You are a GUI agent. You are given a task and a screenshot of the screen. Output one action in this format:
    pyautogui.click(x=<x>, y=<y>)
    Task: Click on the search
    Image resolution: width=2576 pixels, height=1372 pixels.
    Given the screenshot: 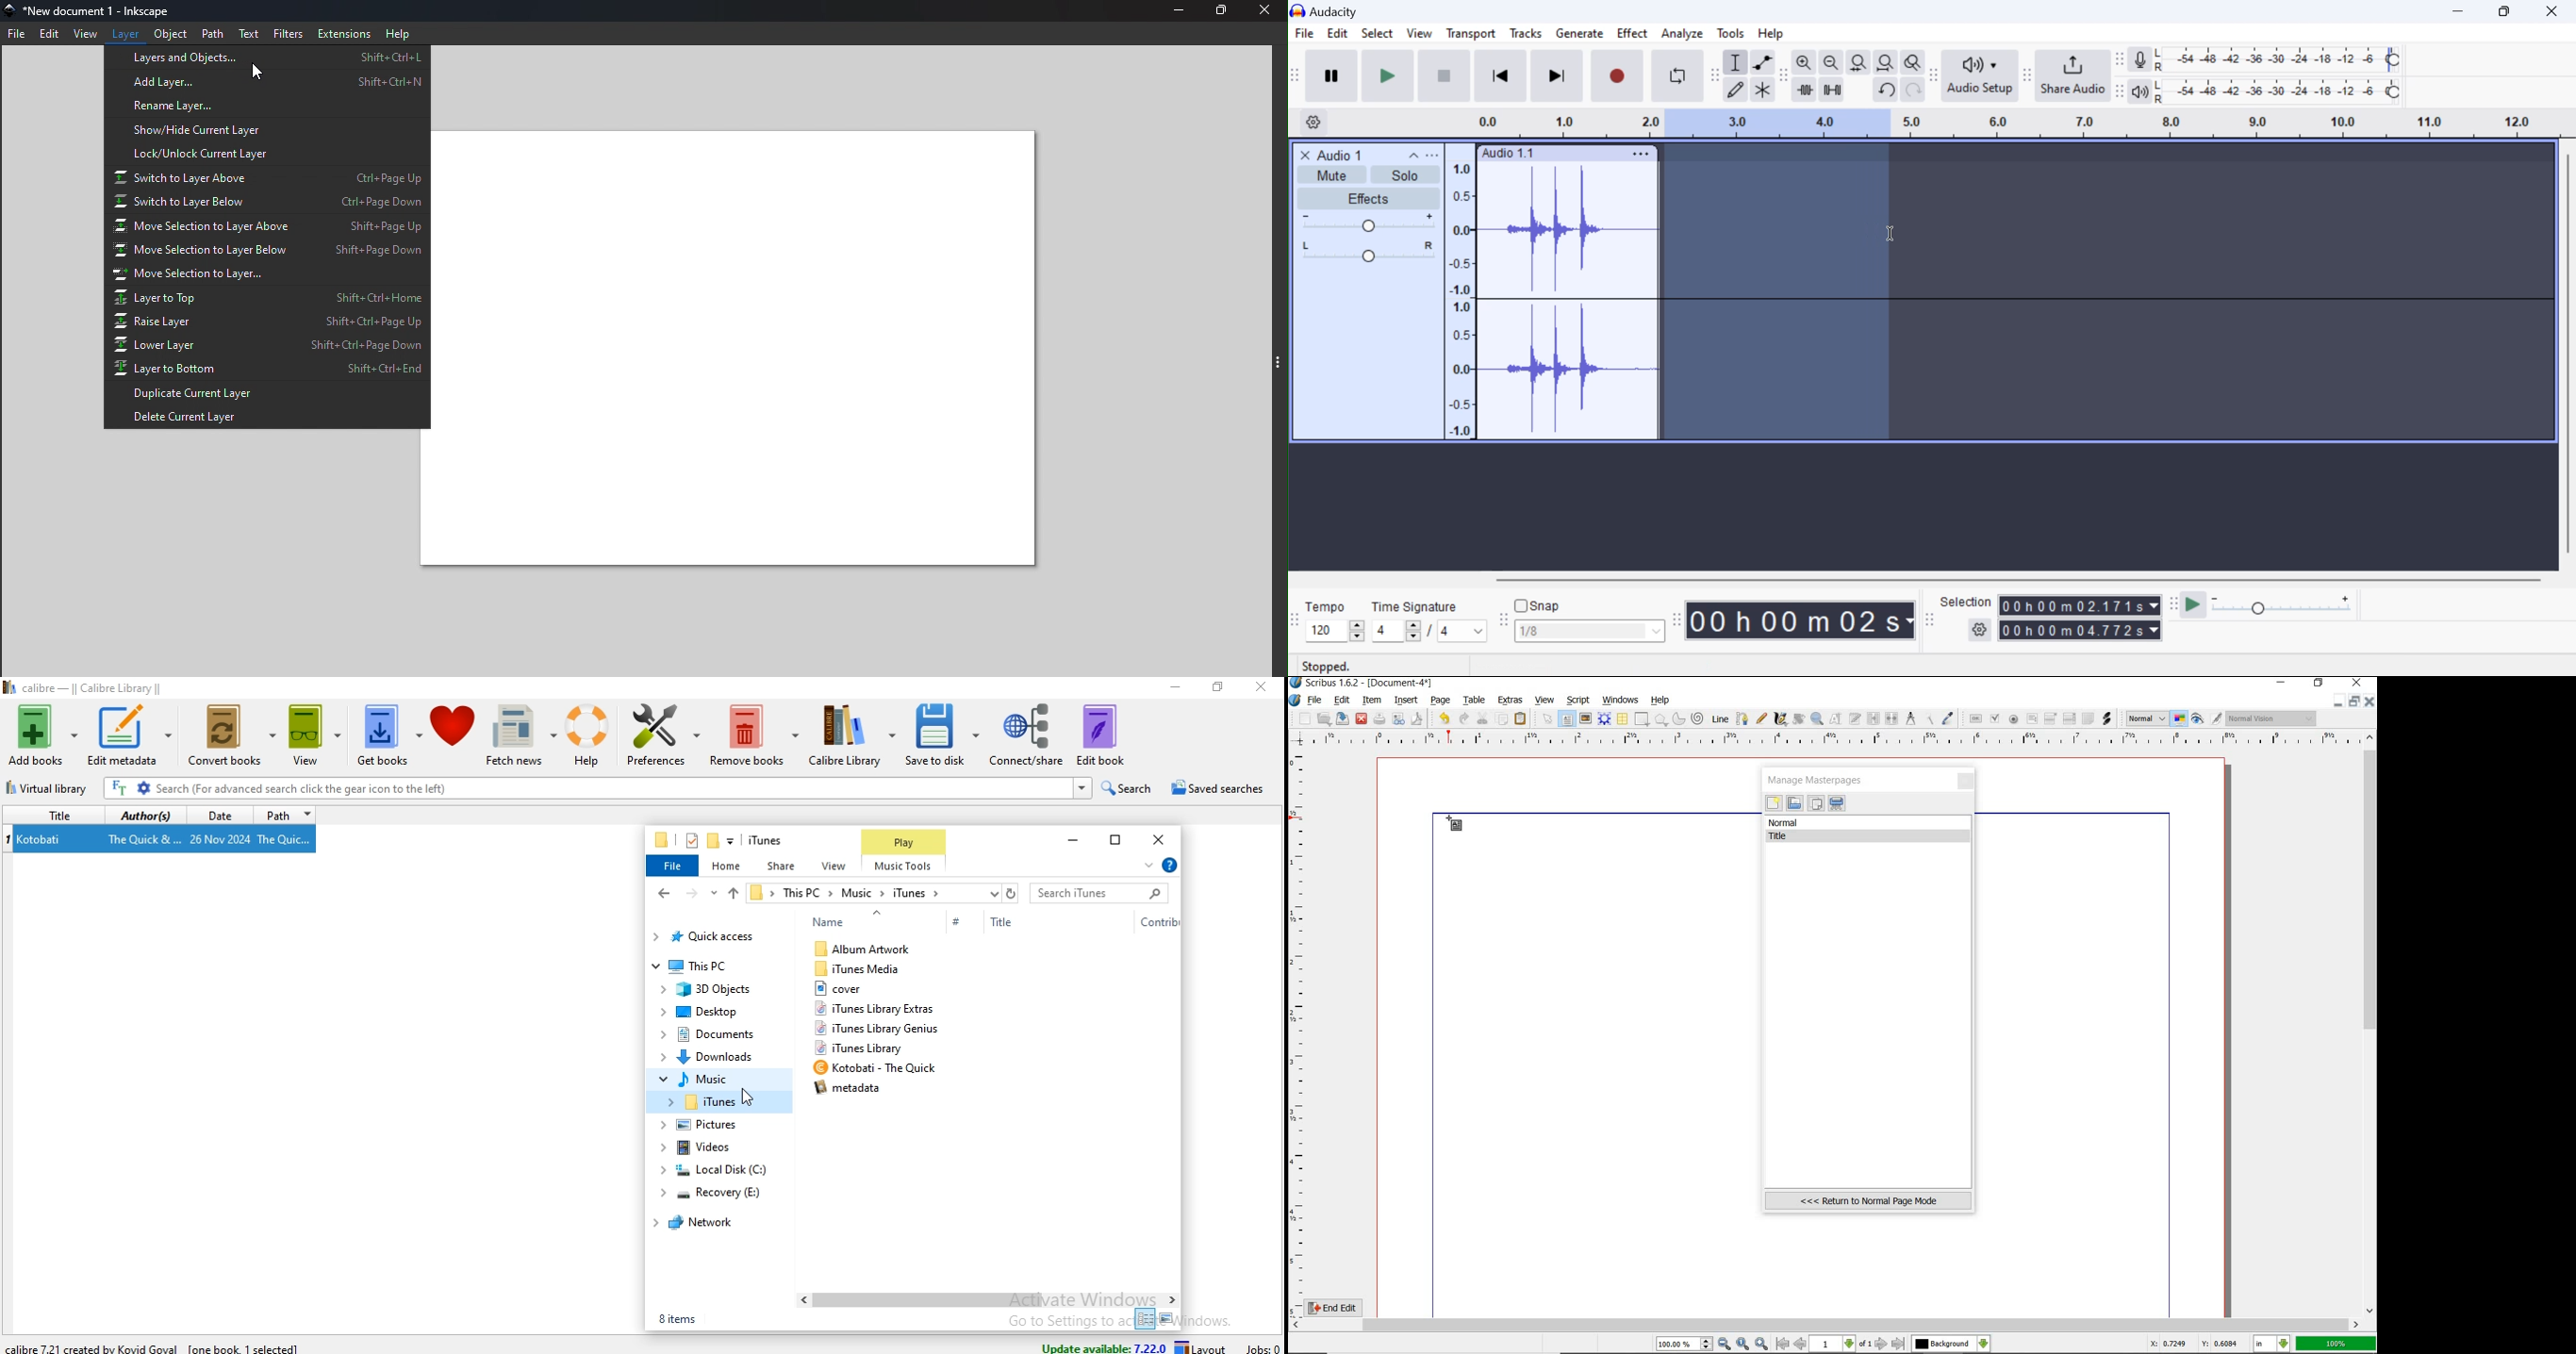 What is the action you would take?
    pyautogui.click(x=1127, y=786)
    